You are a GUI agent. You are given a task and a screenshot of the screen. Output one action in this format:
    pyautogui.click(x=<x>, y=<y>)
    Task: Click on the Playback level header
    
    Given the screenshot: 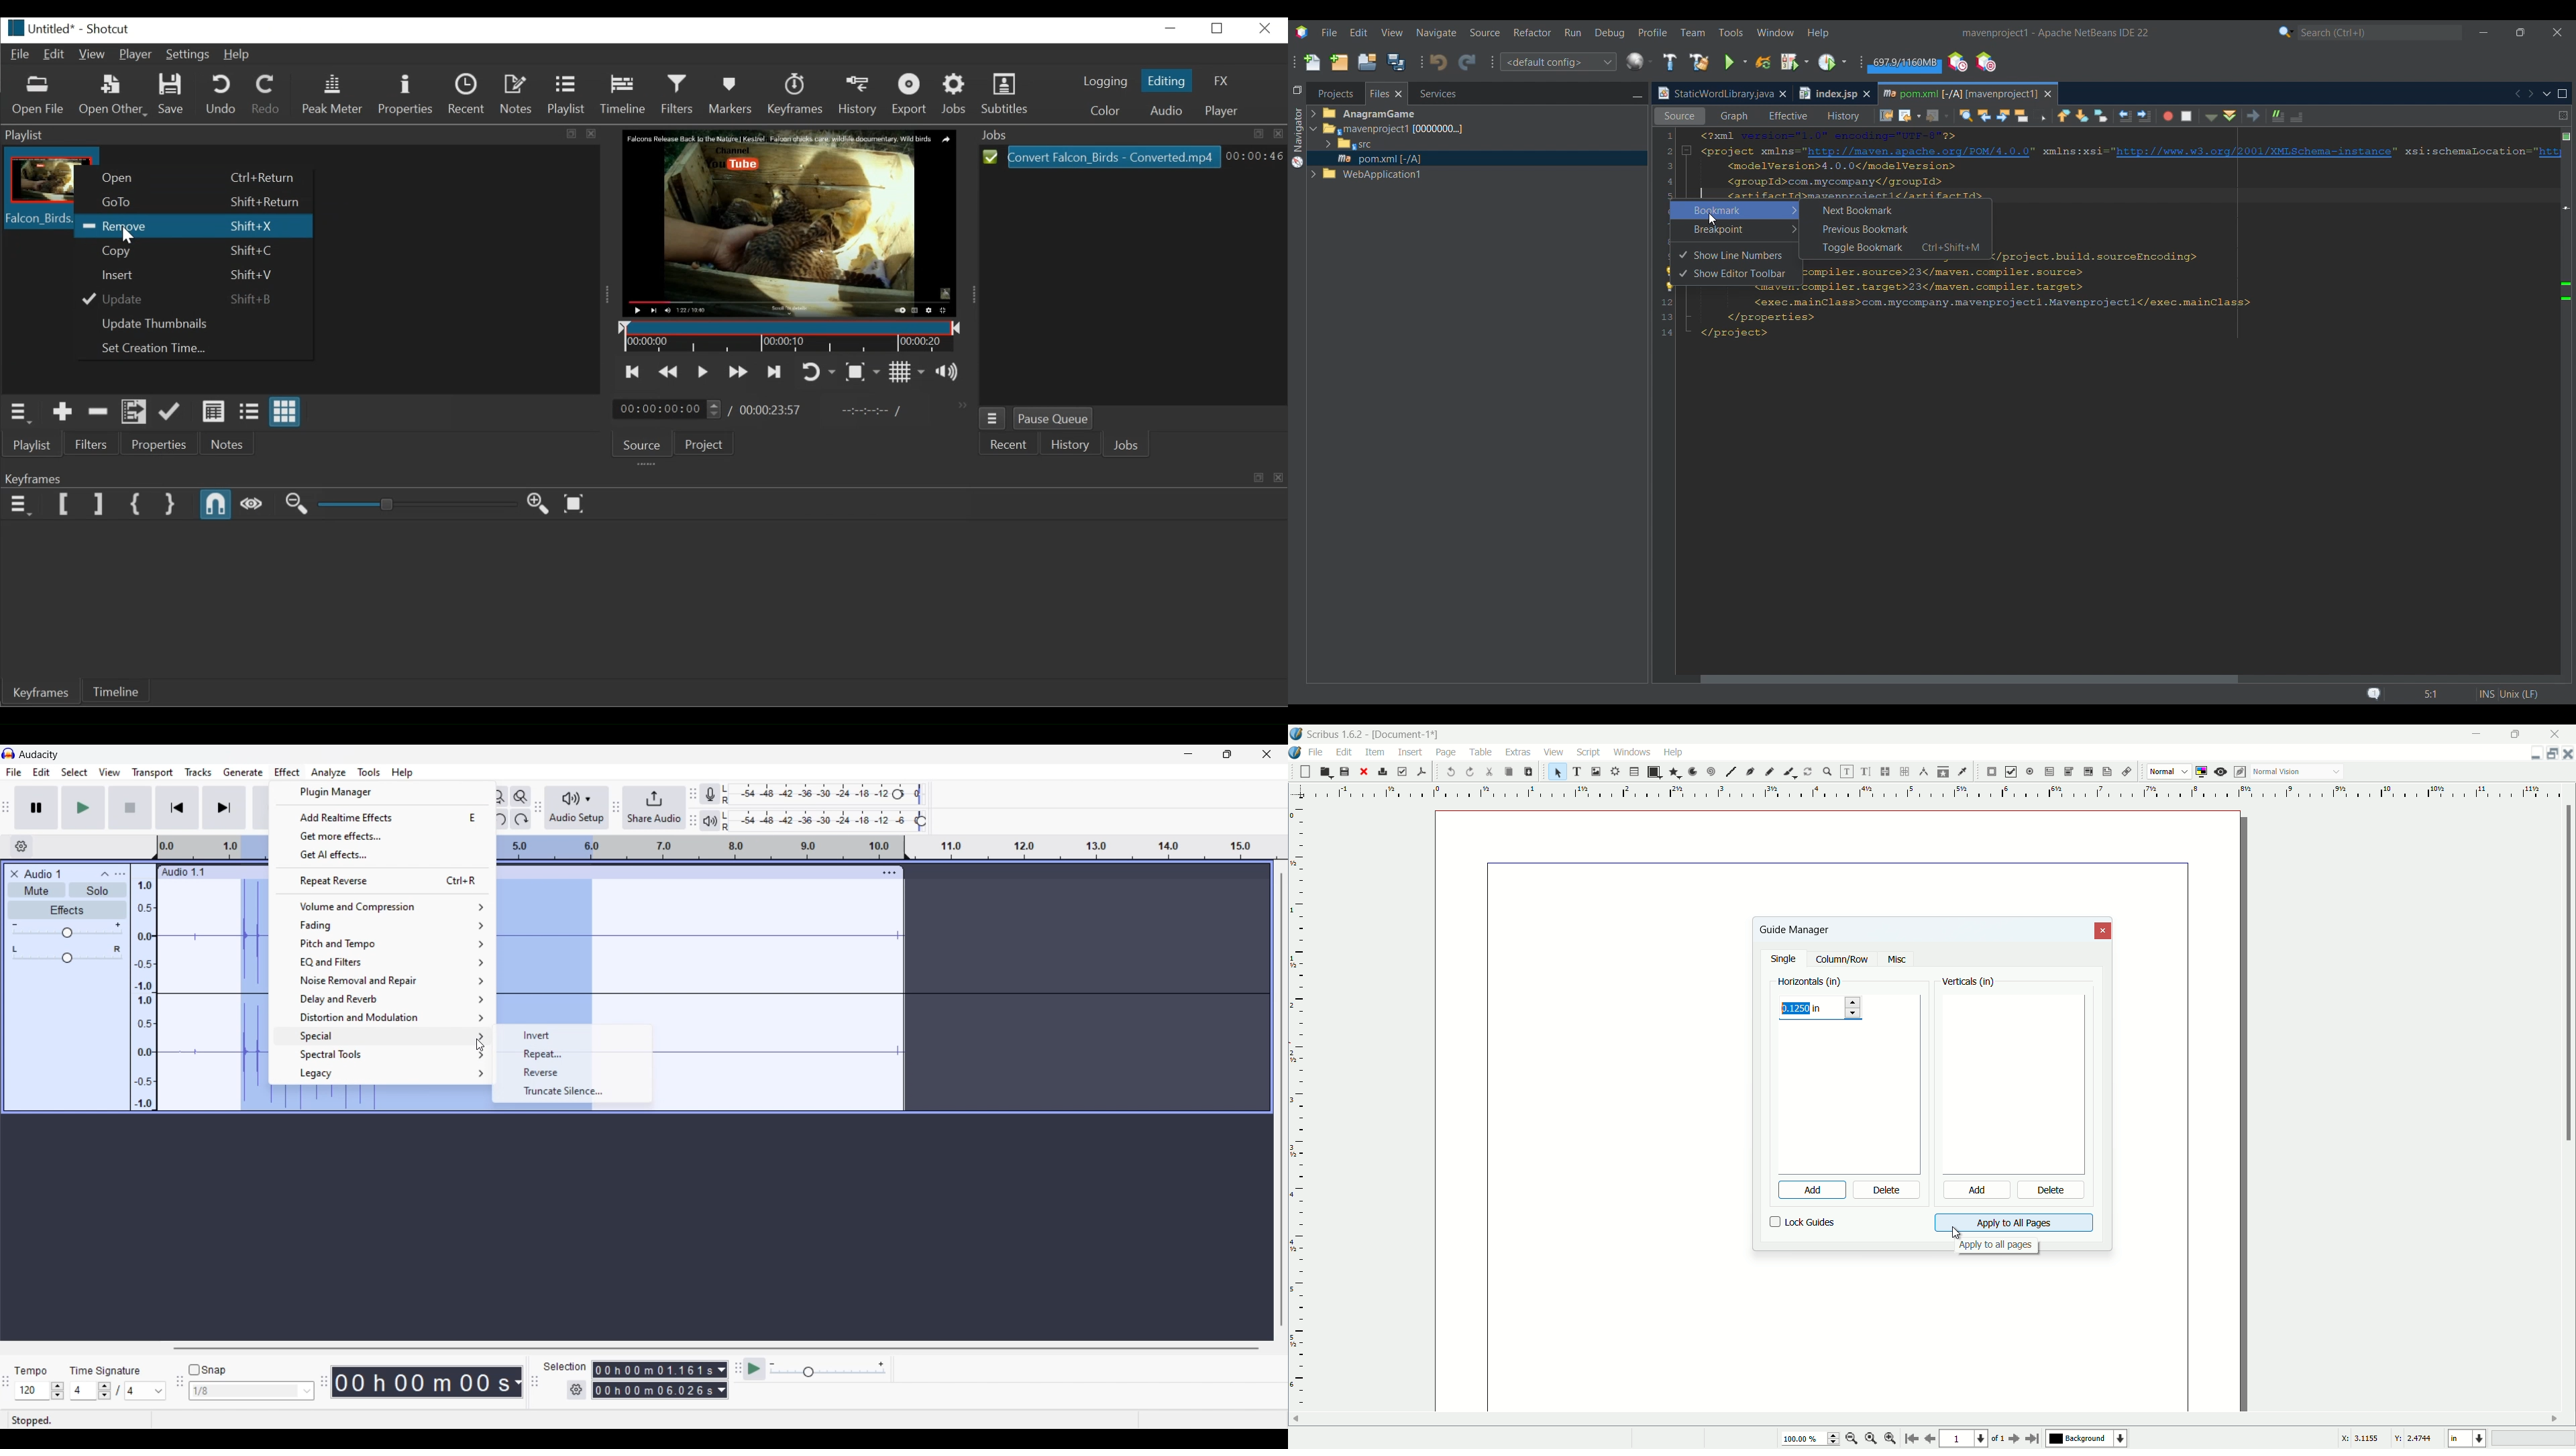 What is the action you would take?
    pyautogui.click(x=921, y=821)
    